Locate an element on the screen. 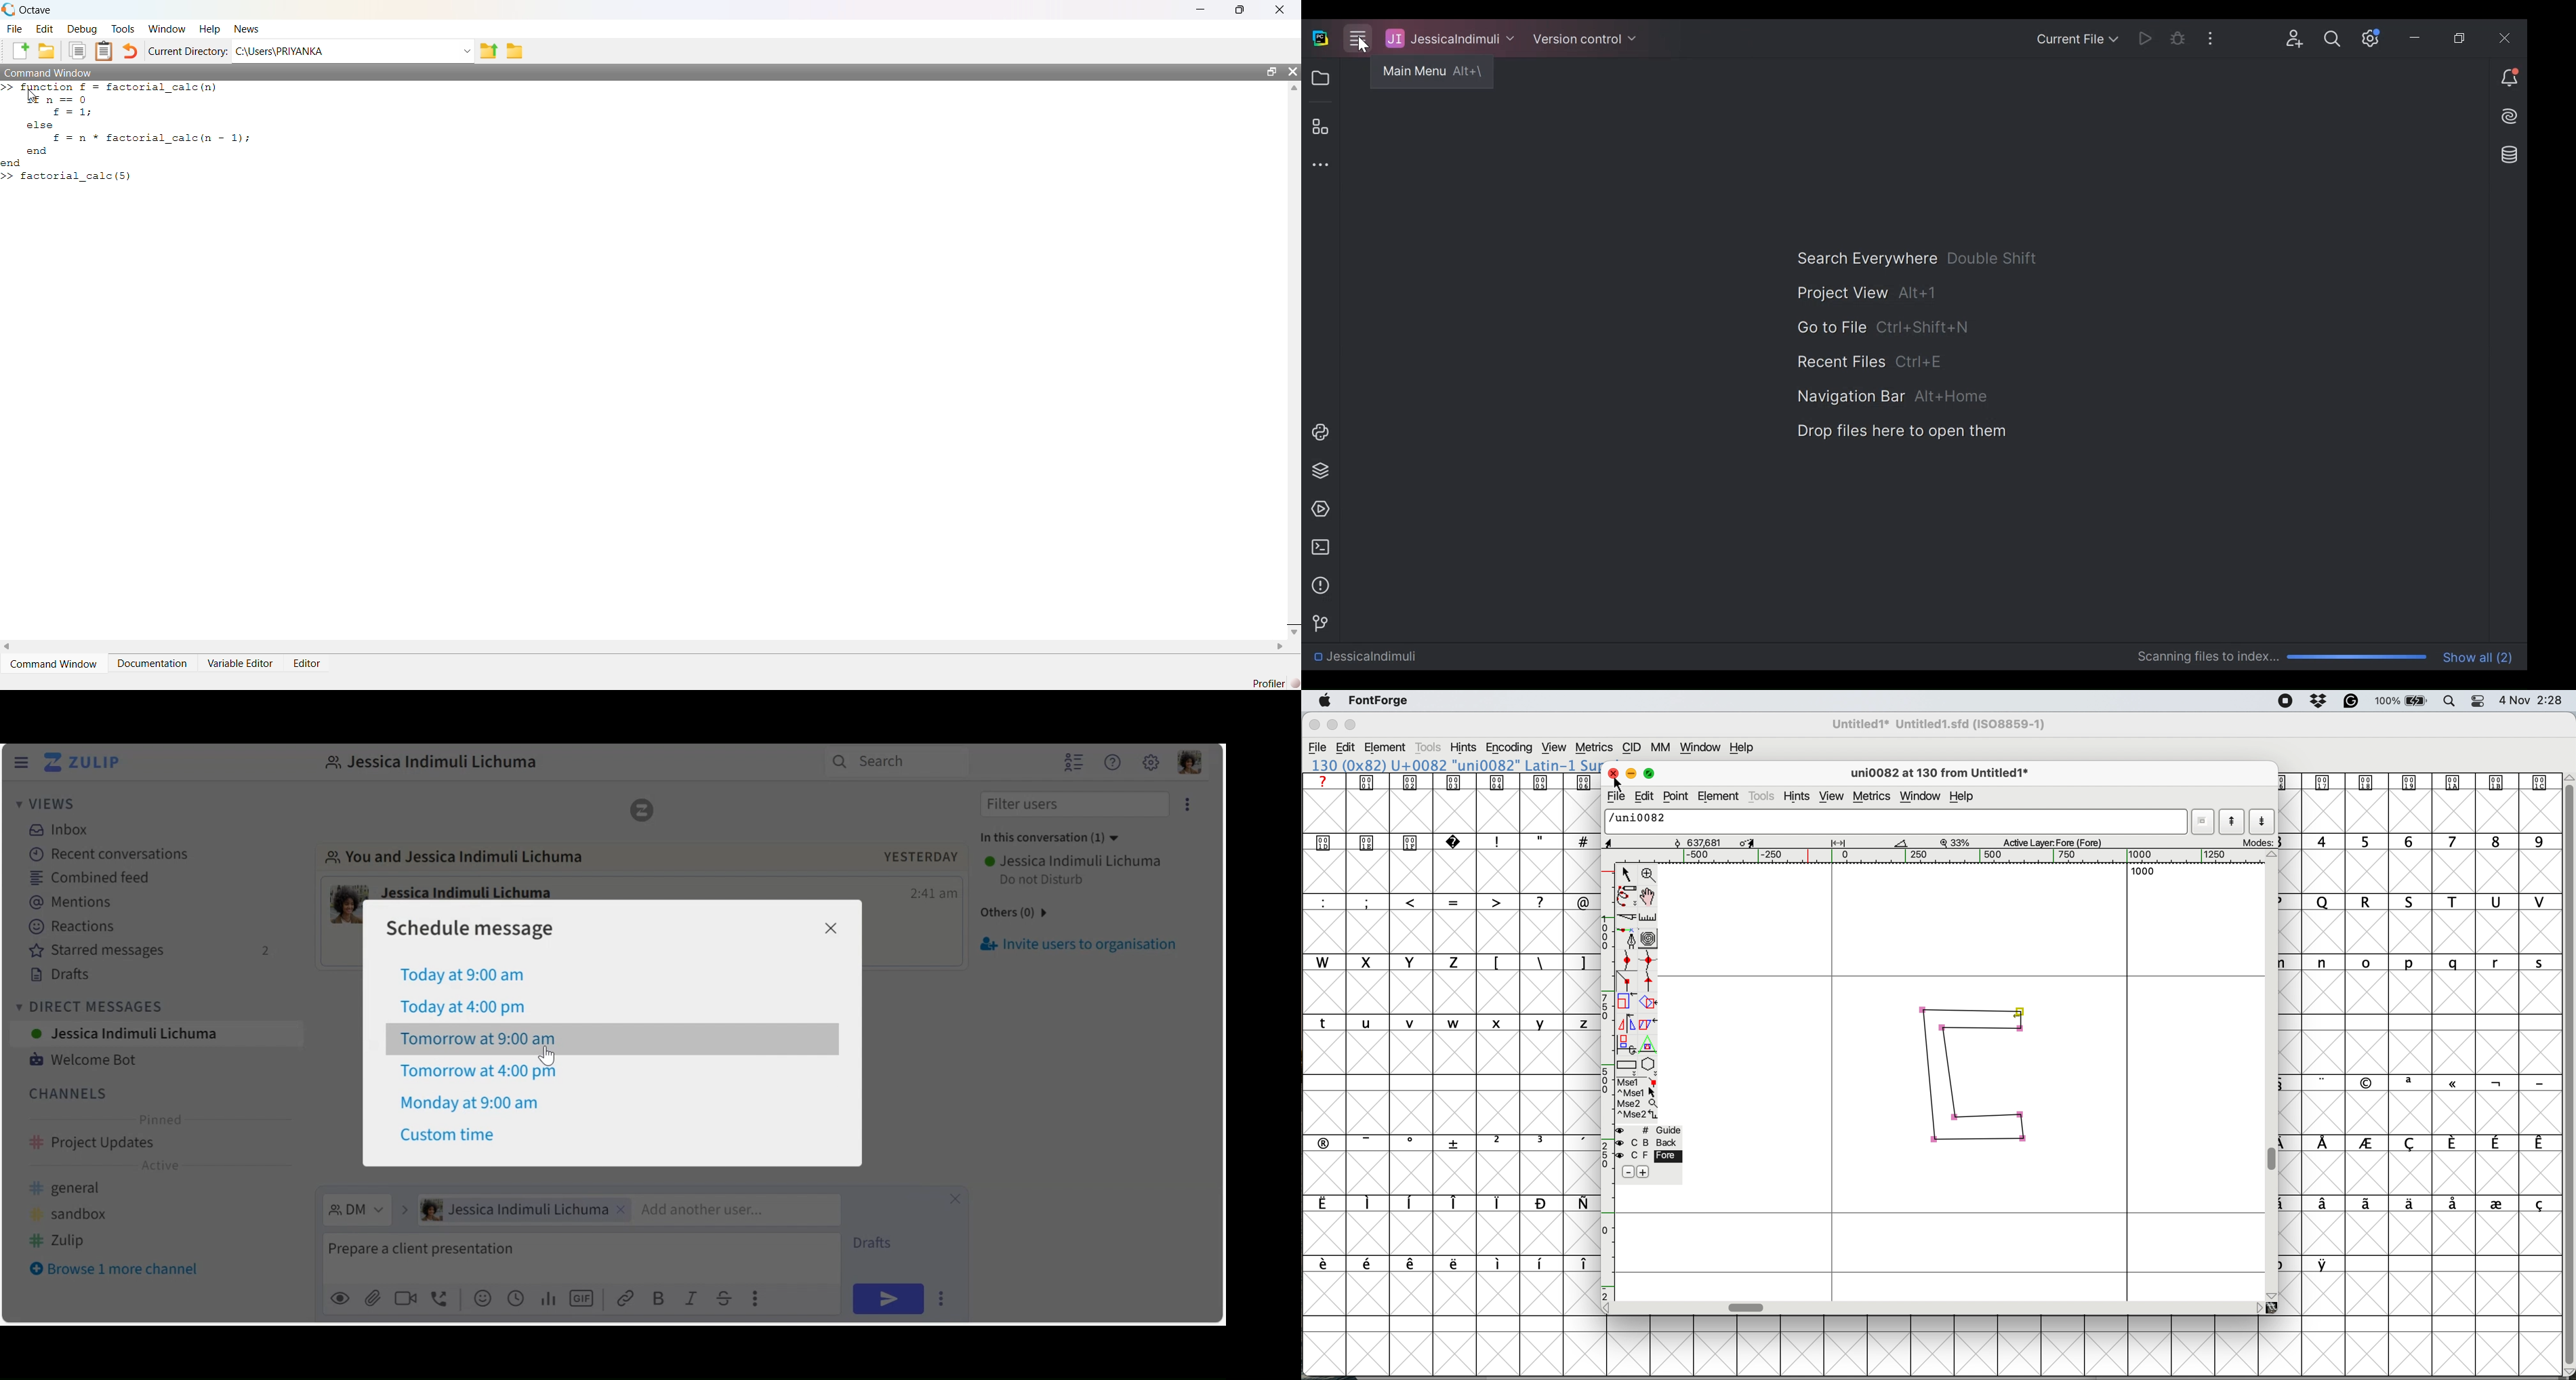 This screenshot has width=2576, height=1400. help is located at coordinates (1965, 798).